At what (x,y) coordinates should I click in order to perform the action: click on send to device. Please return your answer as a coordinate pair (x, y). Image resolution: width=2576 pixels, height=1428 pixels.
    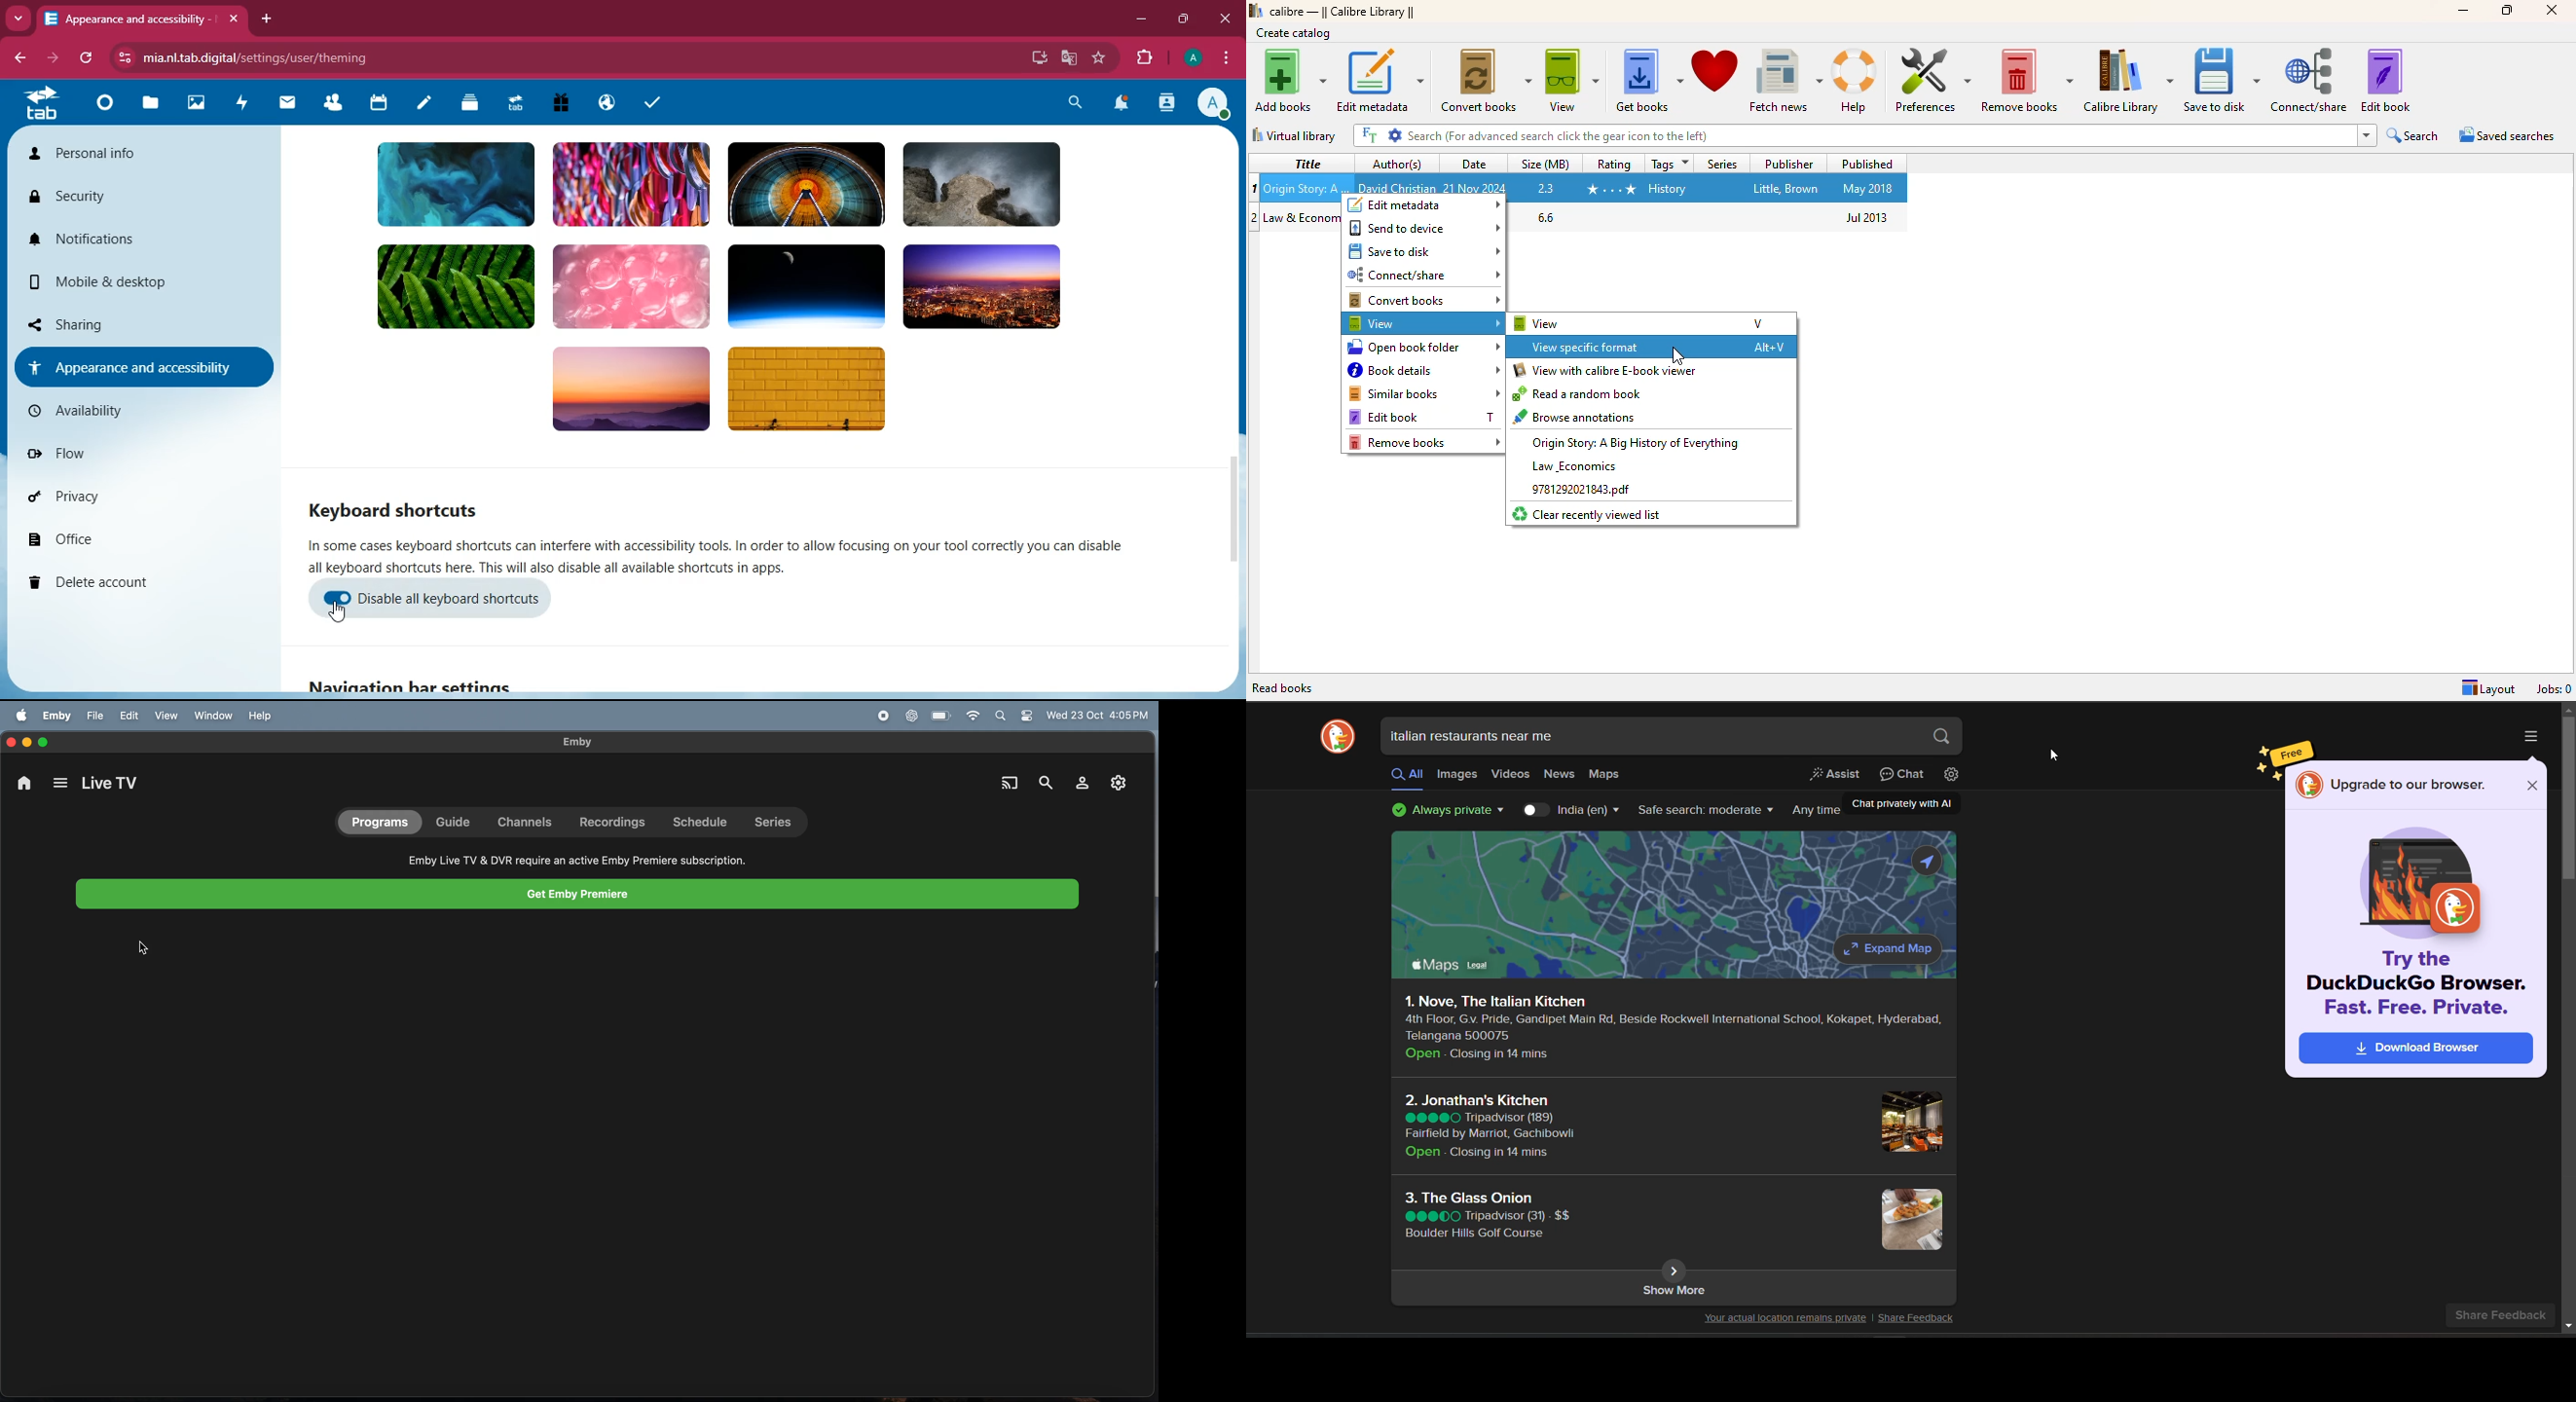
    Looking at the image, I should click on (1425, 227).